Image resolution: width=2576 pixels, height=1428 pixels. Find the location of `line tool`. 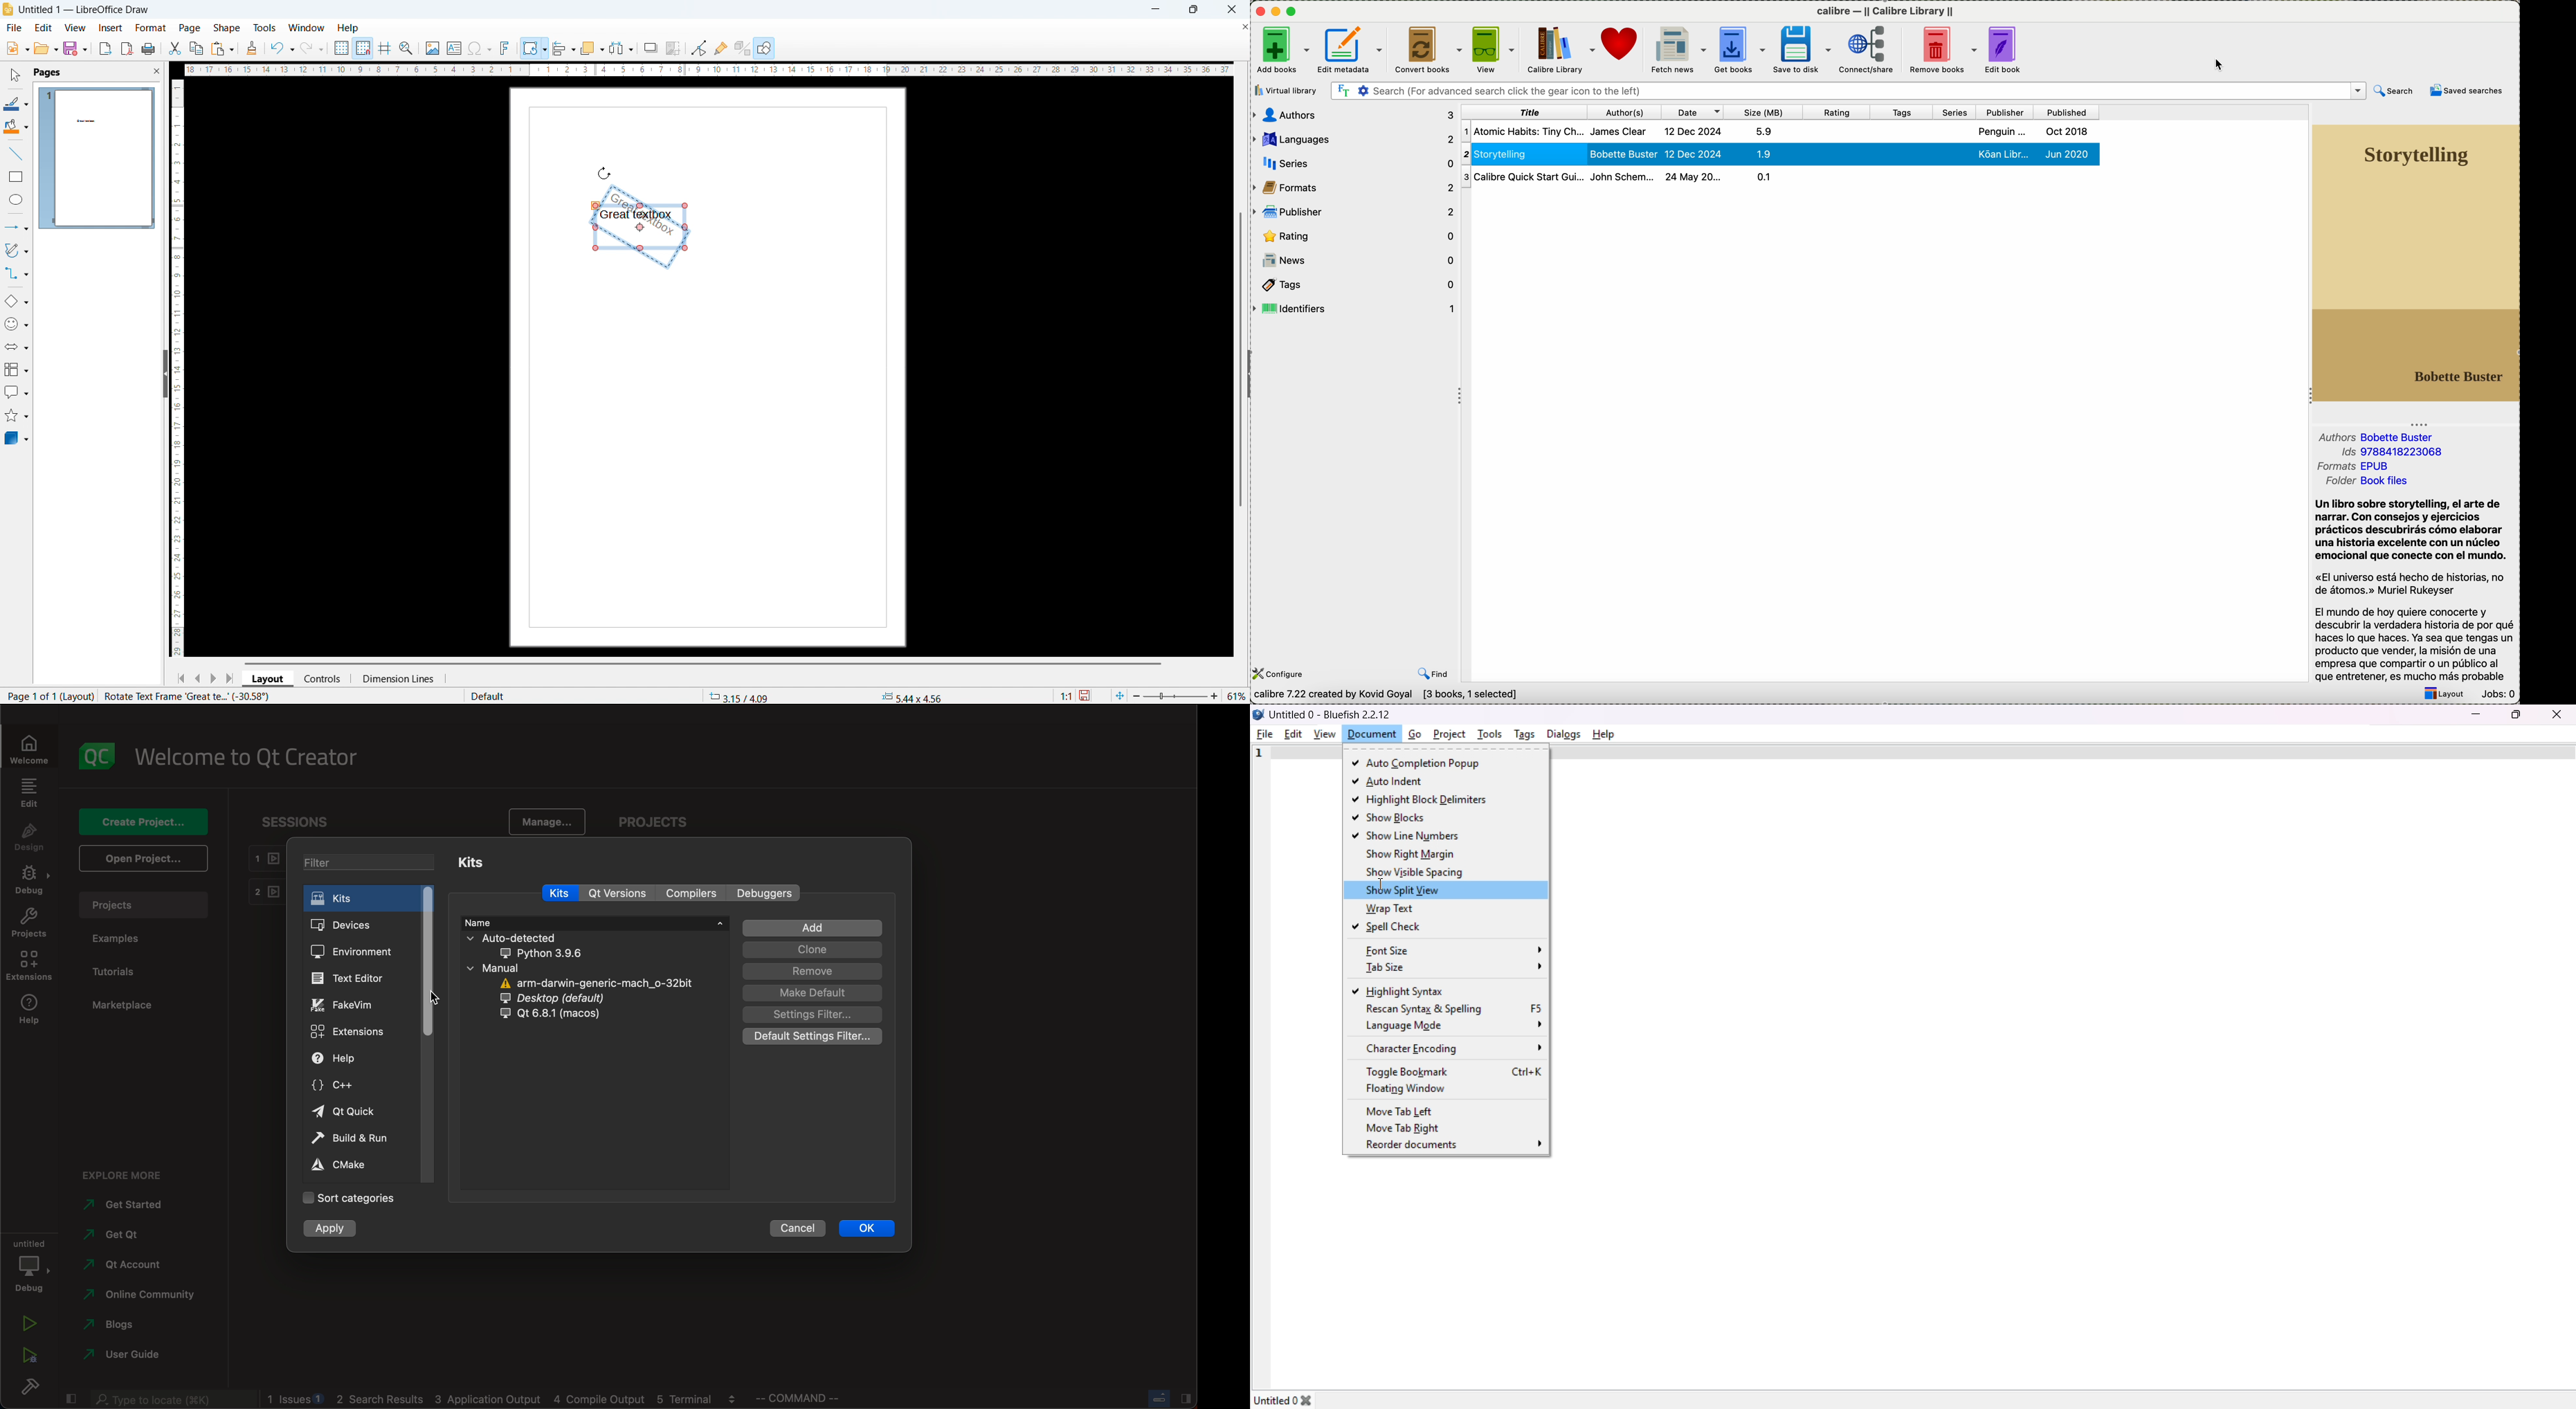

line tool is located at coordinates (16, 153).